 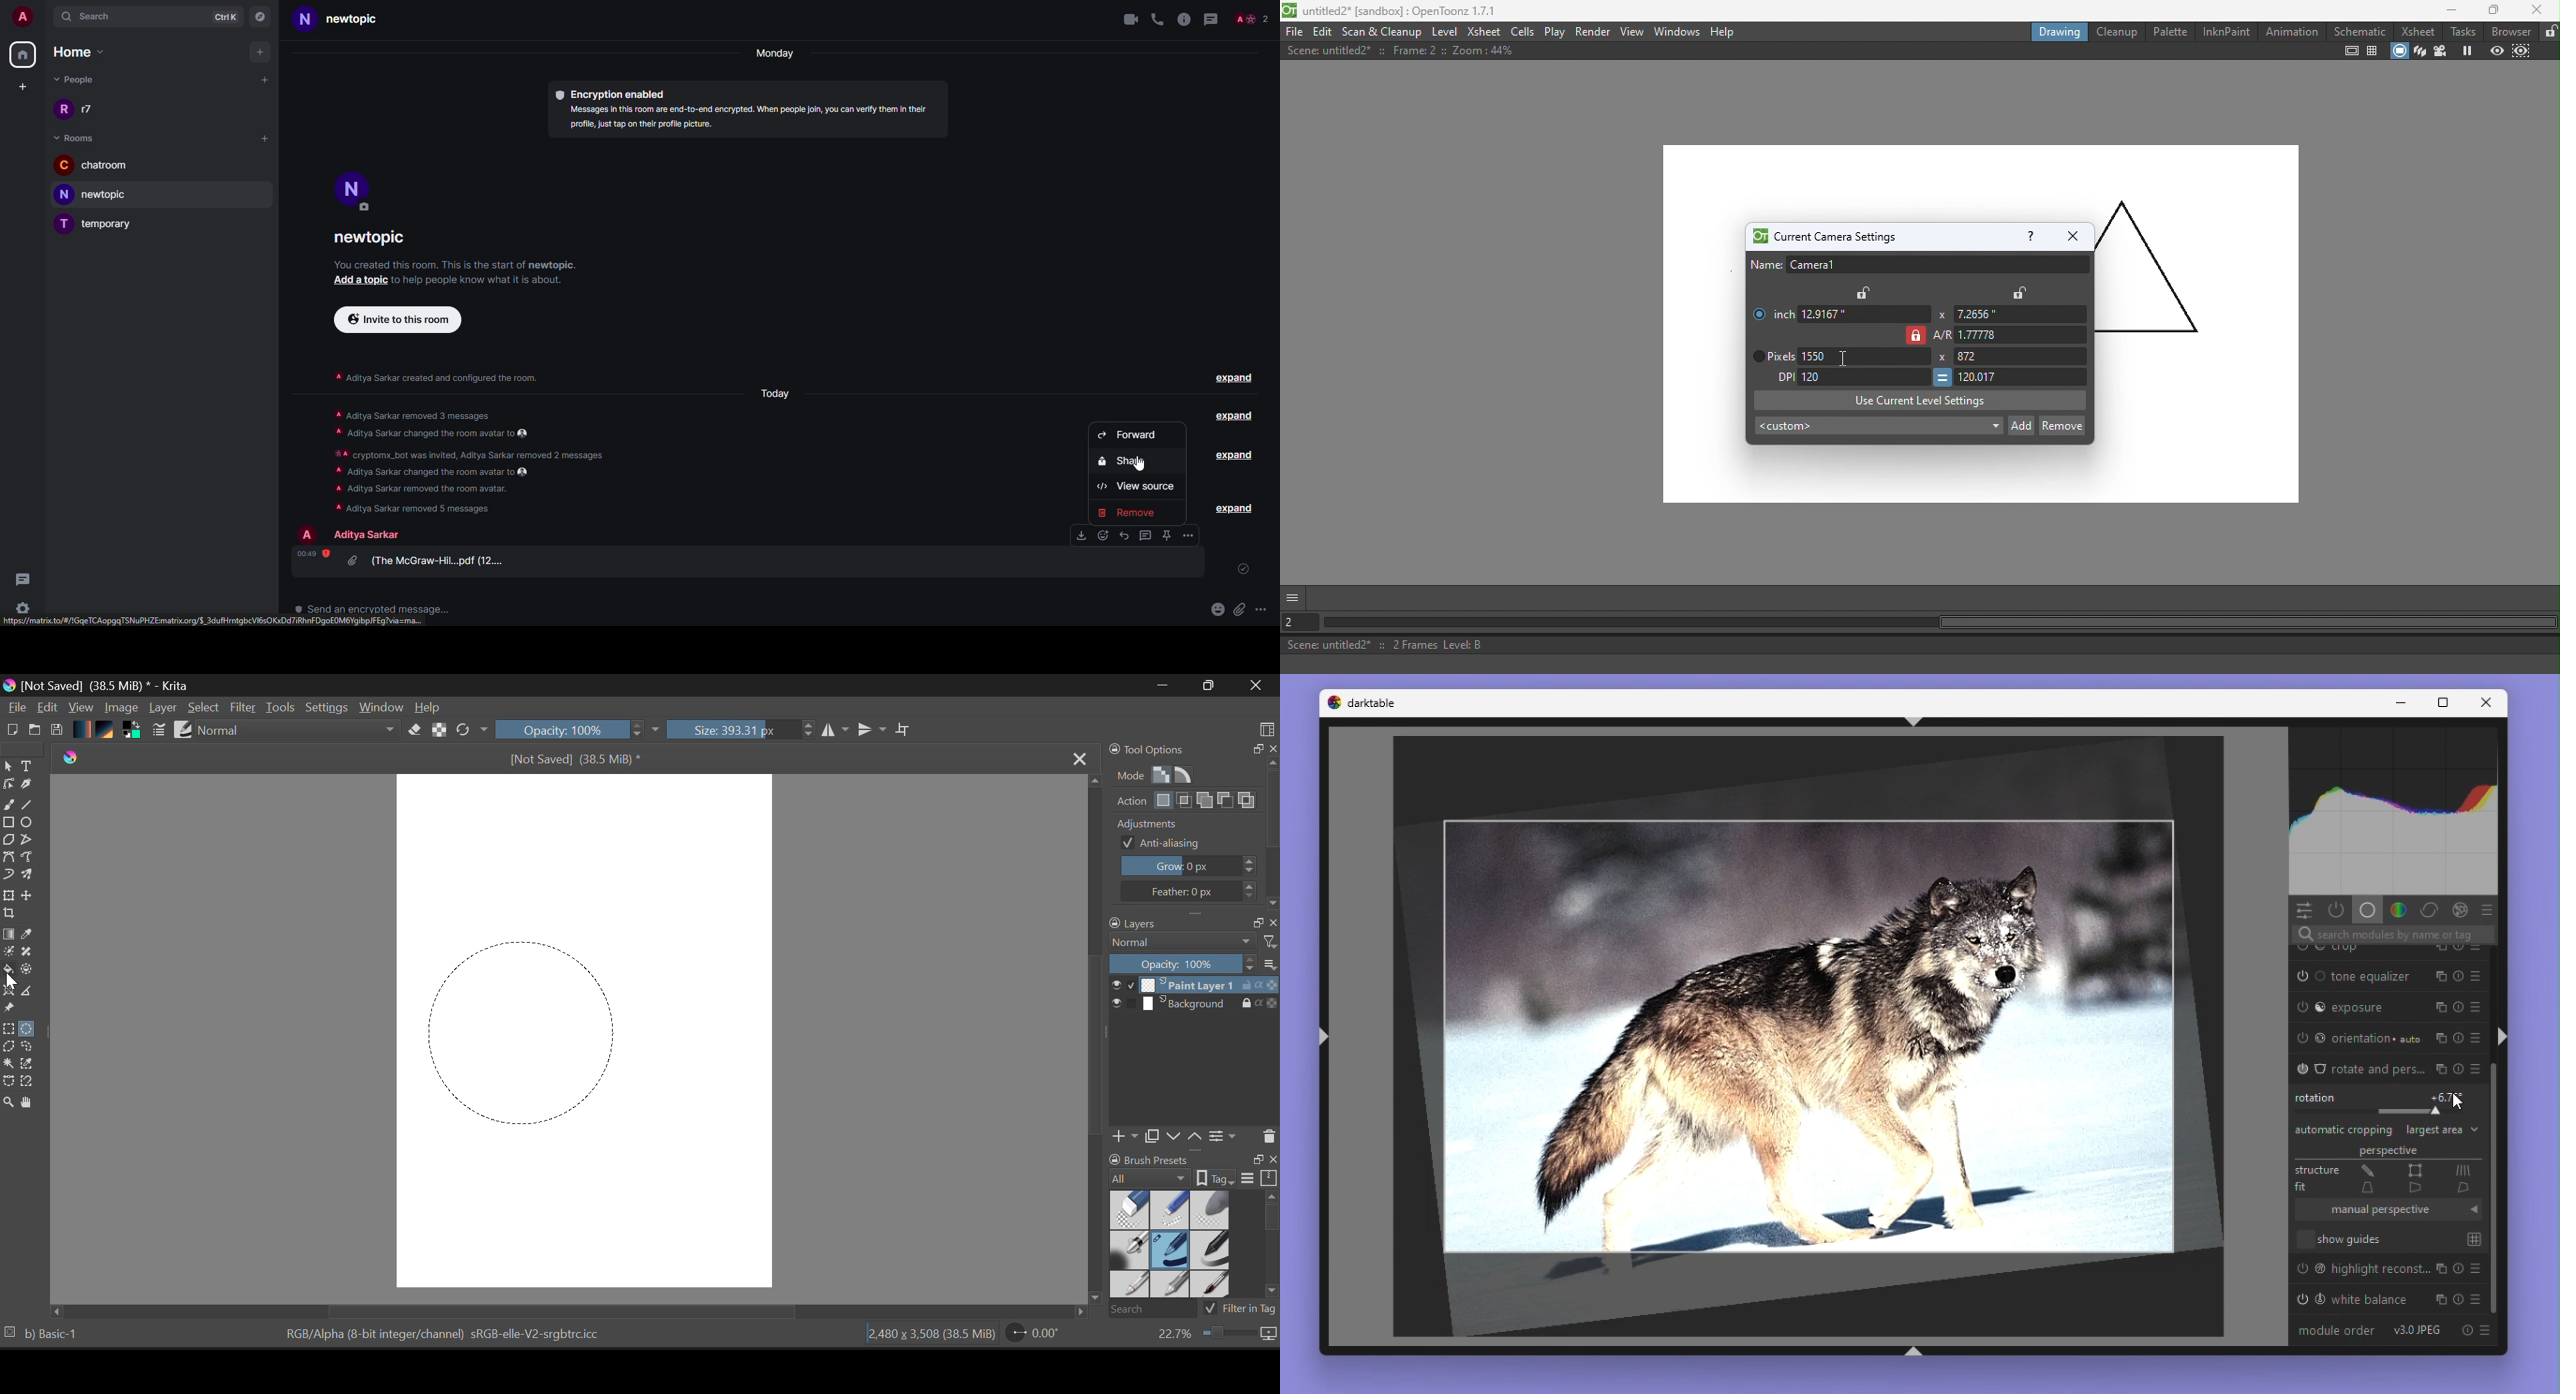 I want to click on Darktable, so click(x=1361, y=702).